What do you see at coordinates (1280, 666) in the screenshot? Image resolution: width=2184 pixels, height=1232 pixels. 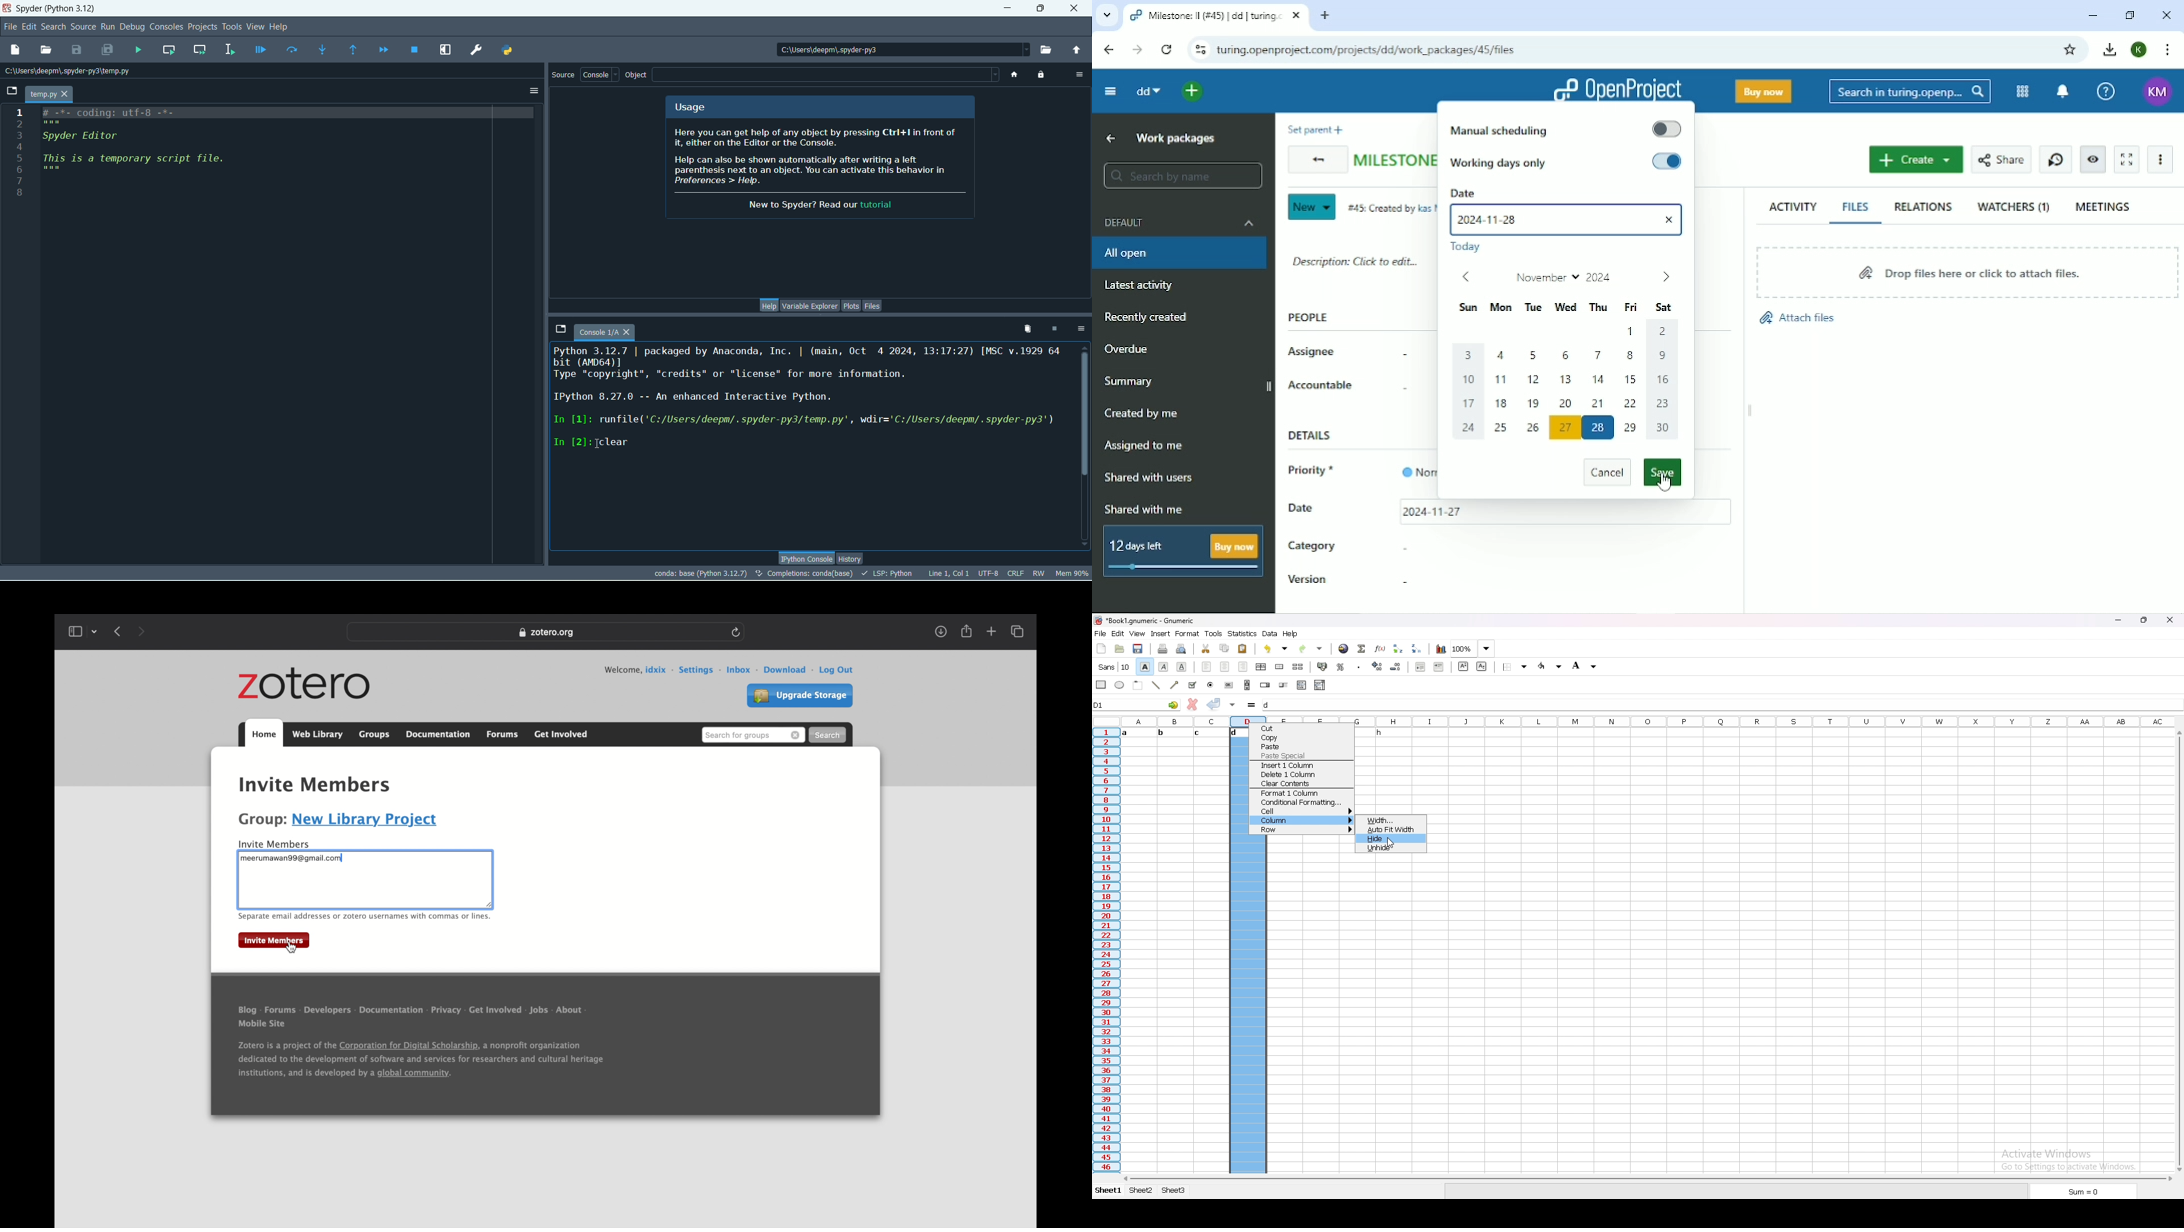 I see `merge cell` at bounding box center [1280, 666].